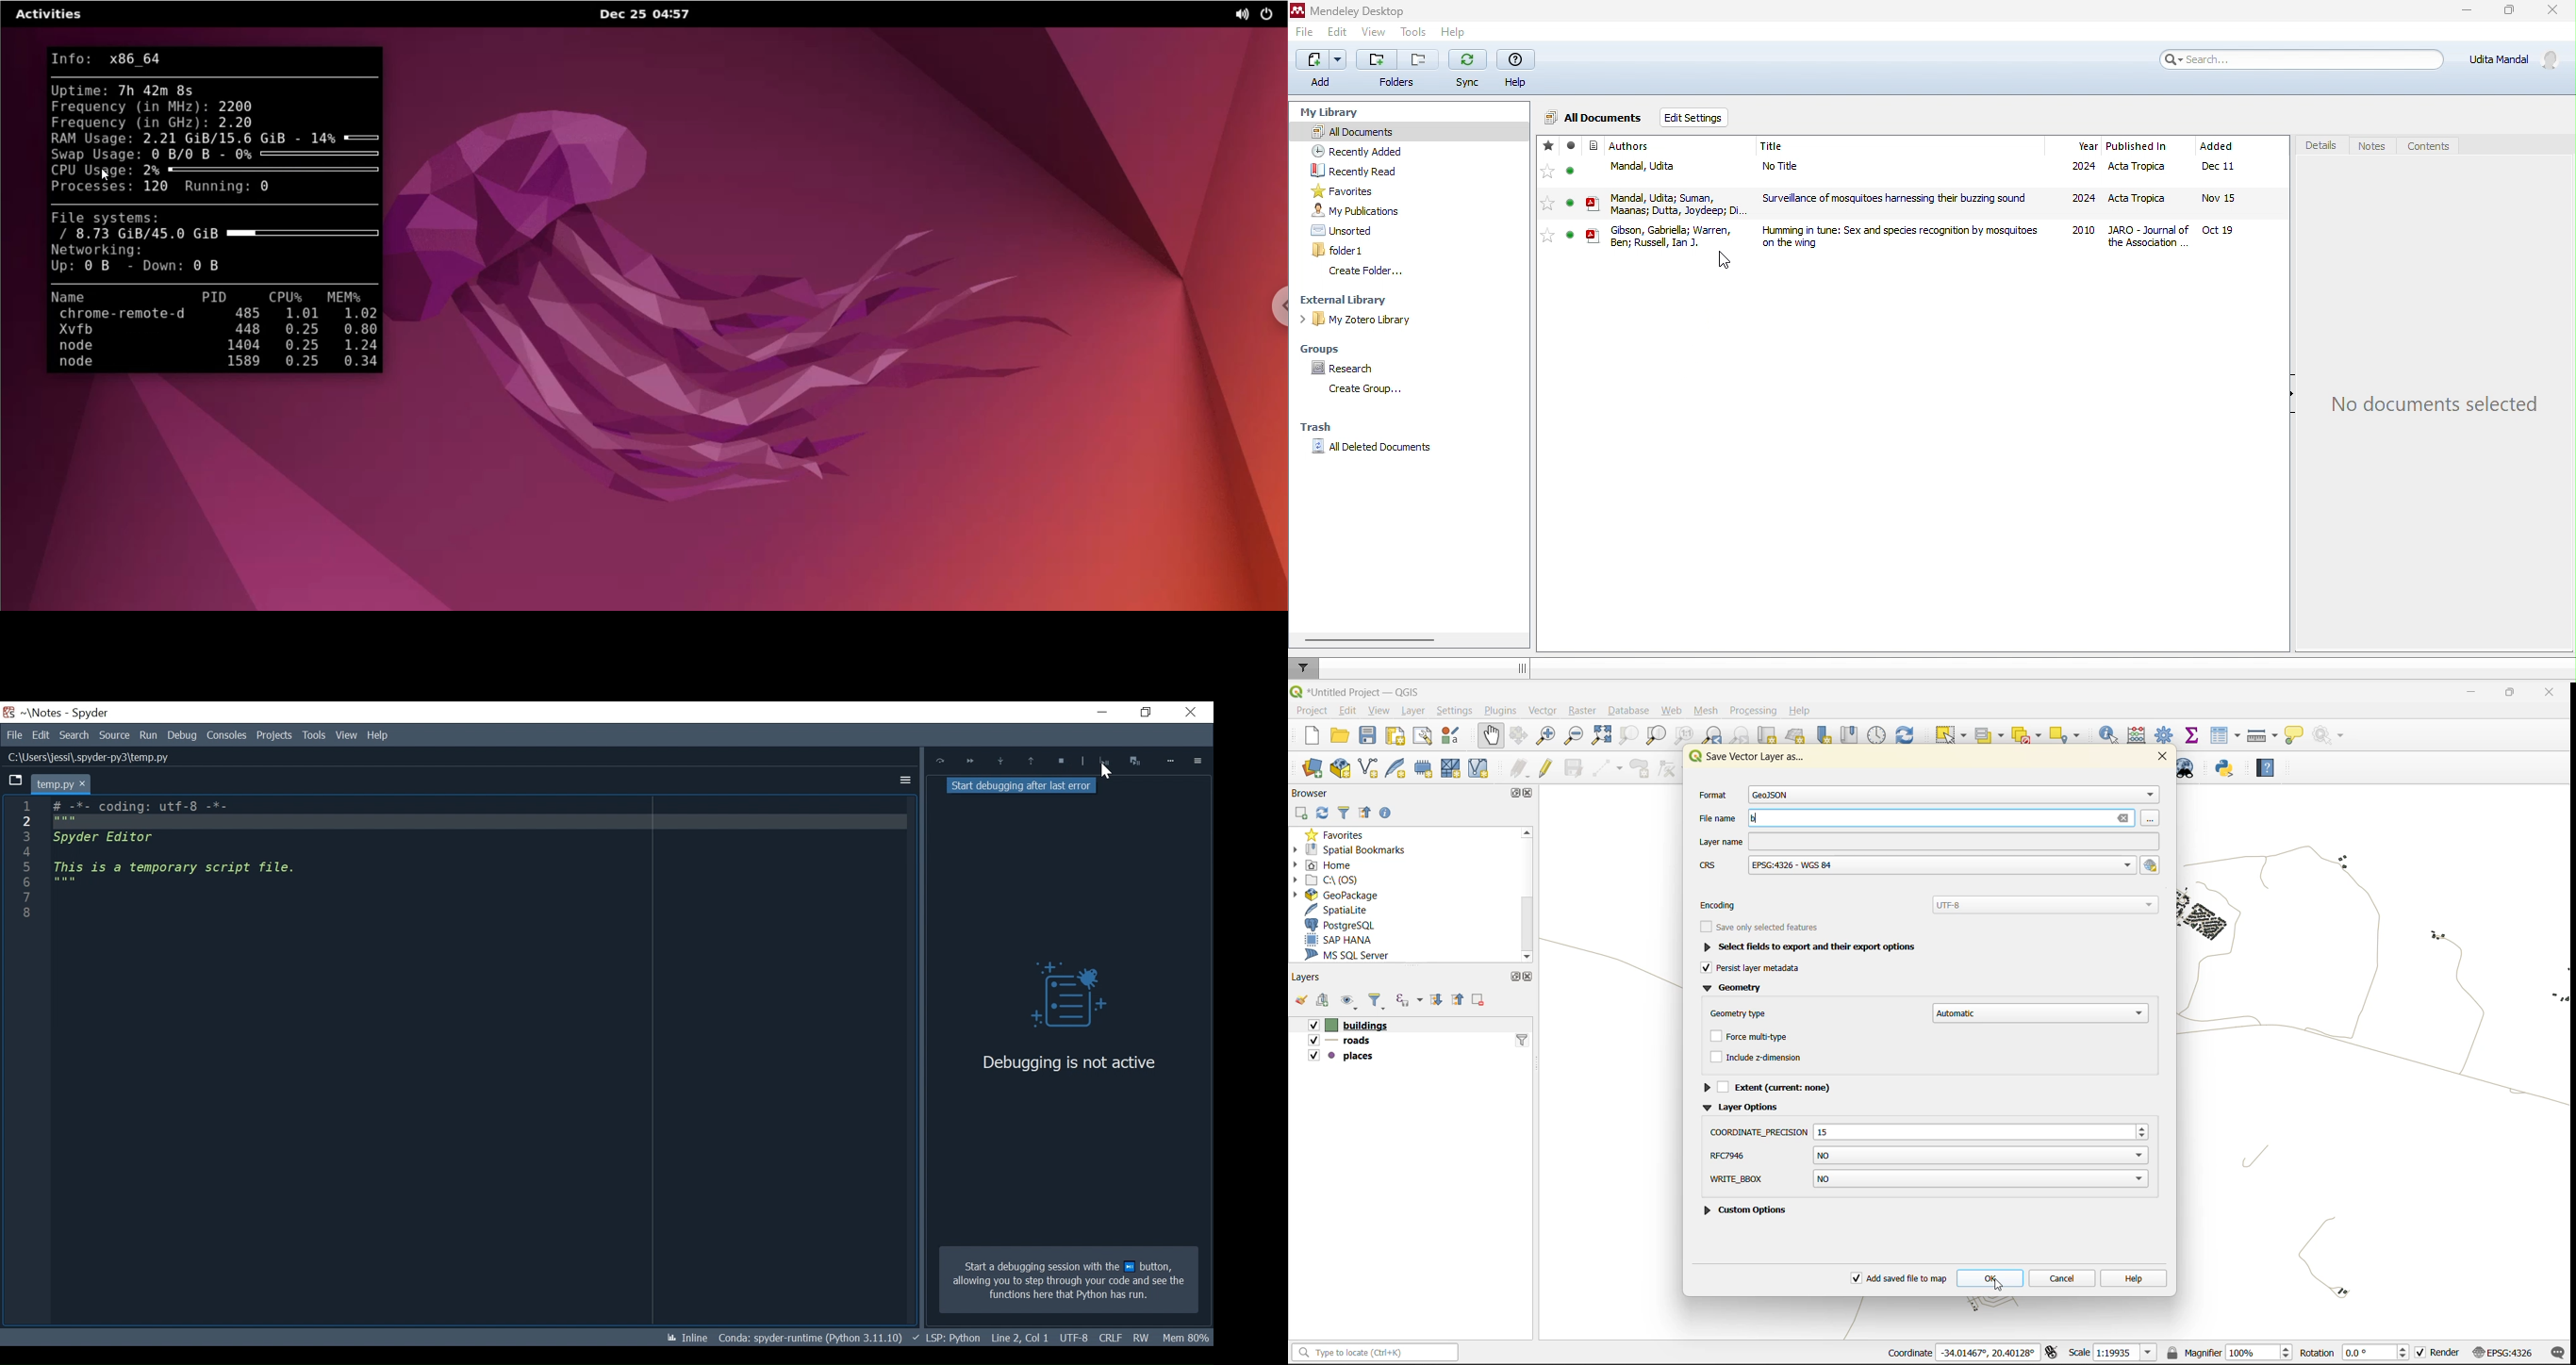  Describe the element at coordinates (2304, 60) in the screenshot. I see `search bar` at that location.